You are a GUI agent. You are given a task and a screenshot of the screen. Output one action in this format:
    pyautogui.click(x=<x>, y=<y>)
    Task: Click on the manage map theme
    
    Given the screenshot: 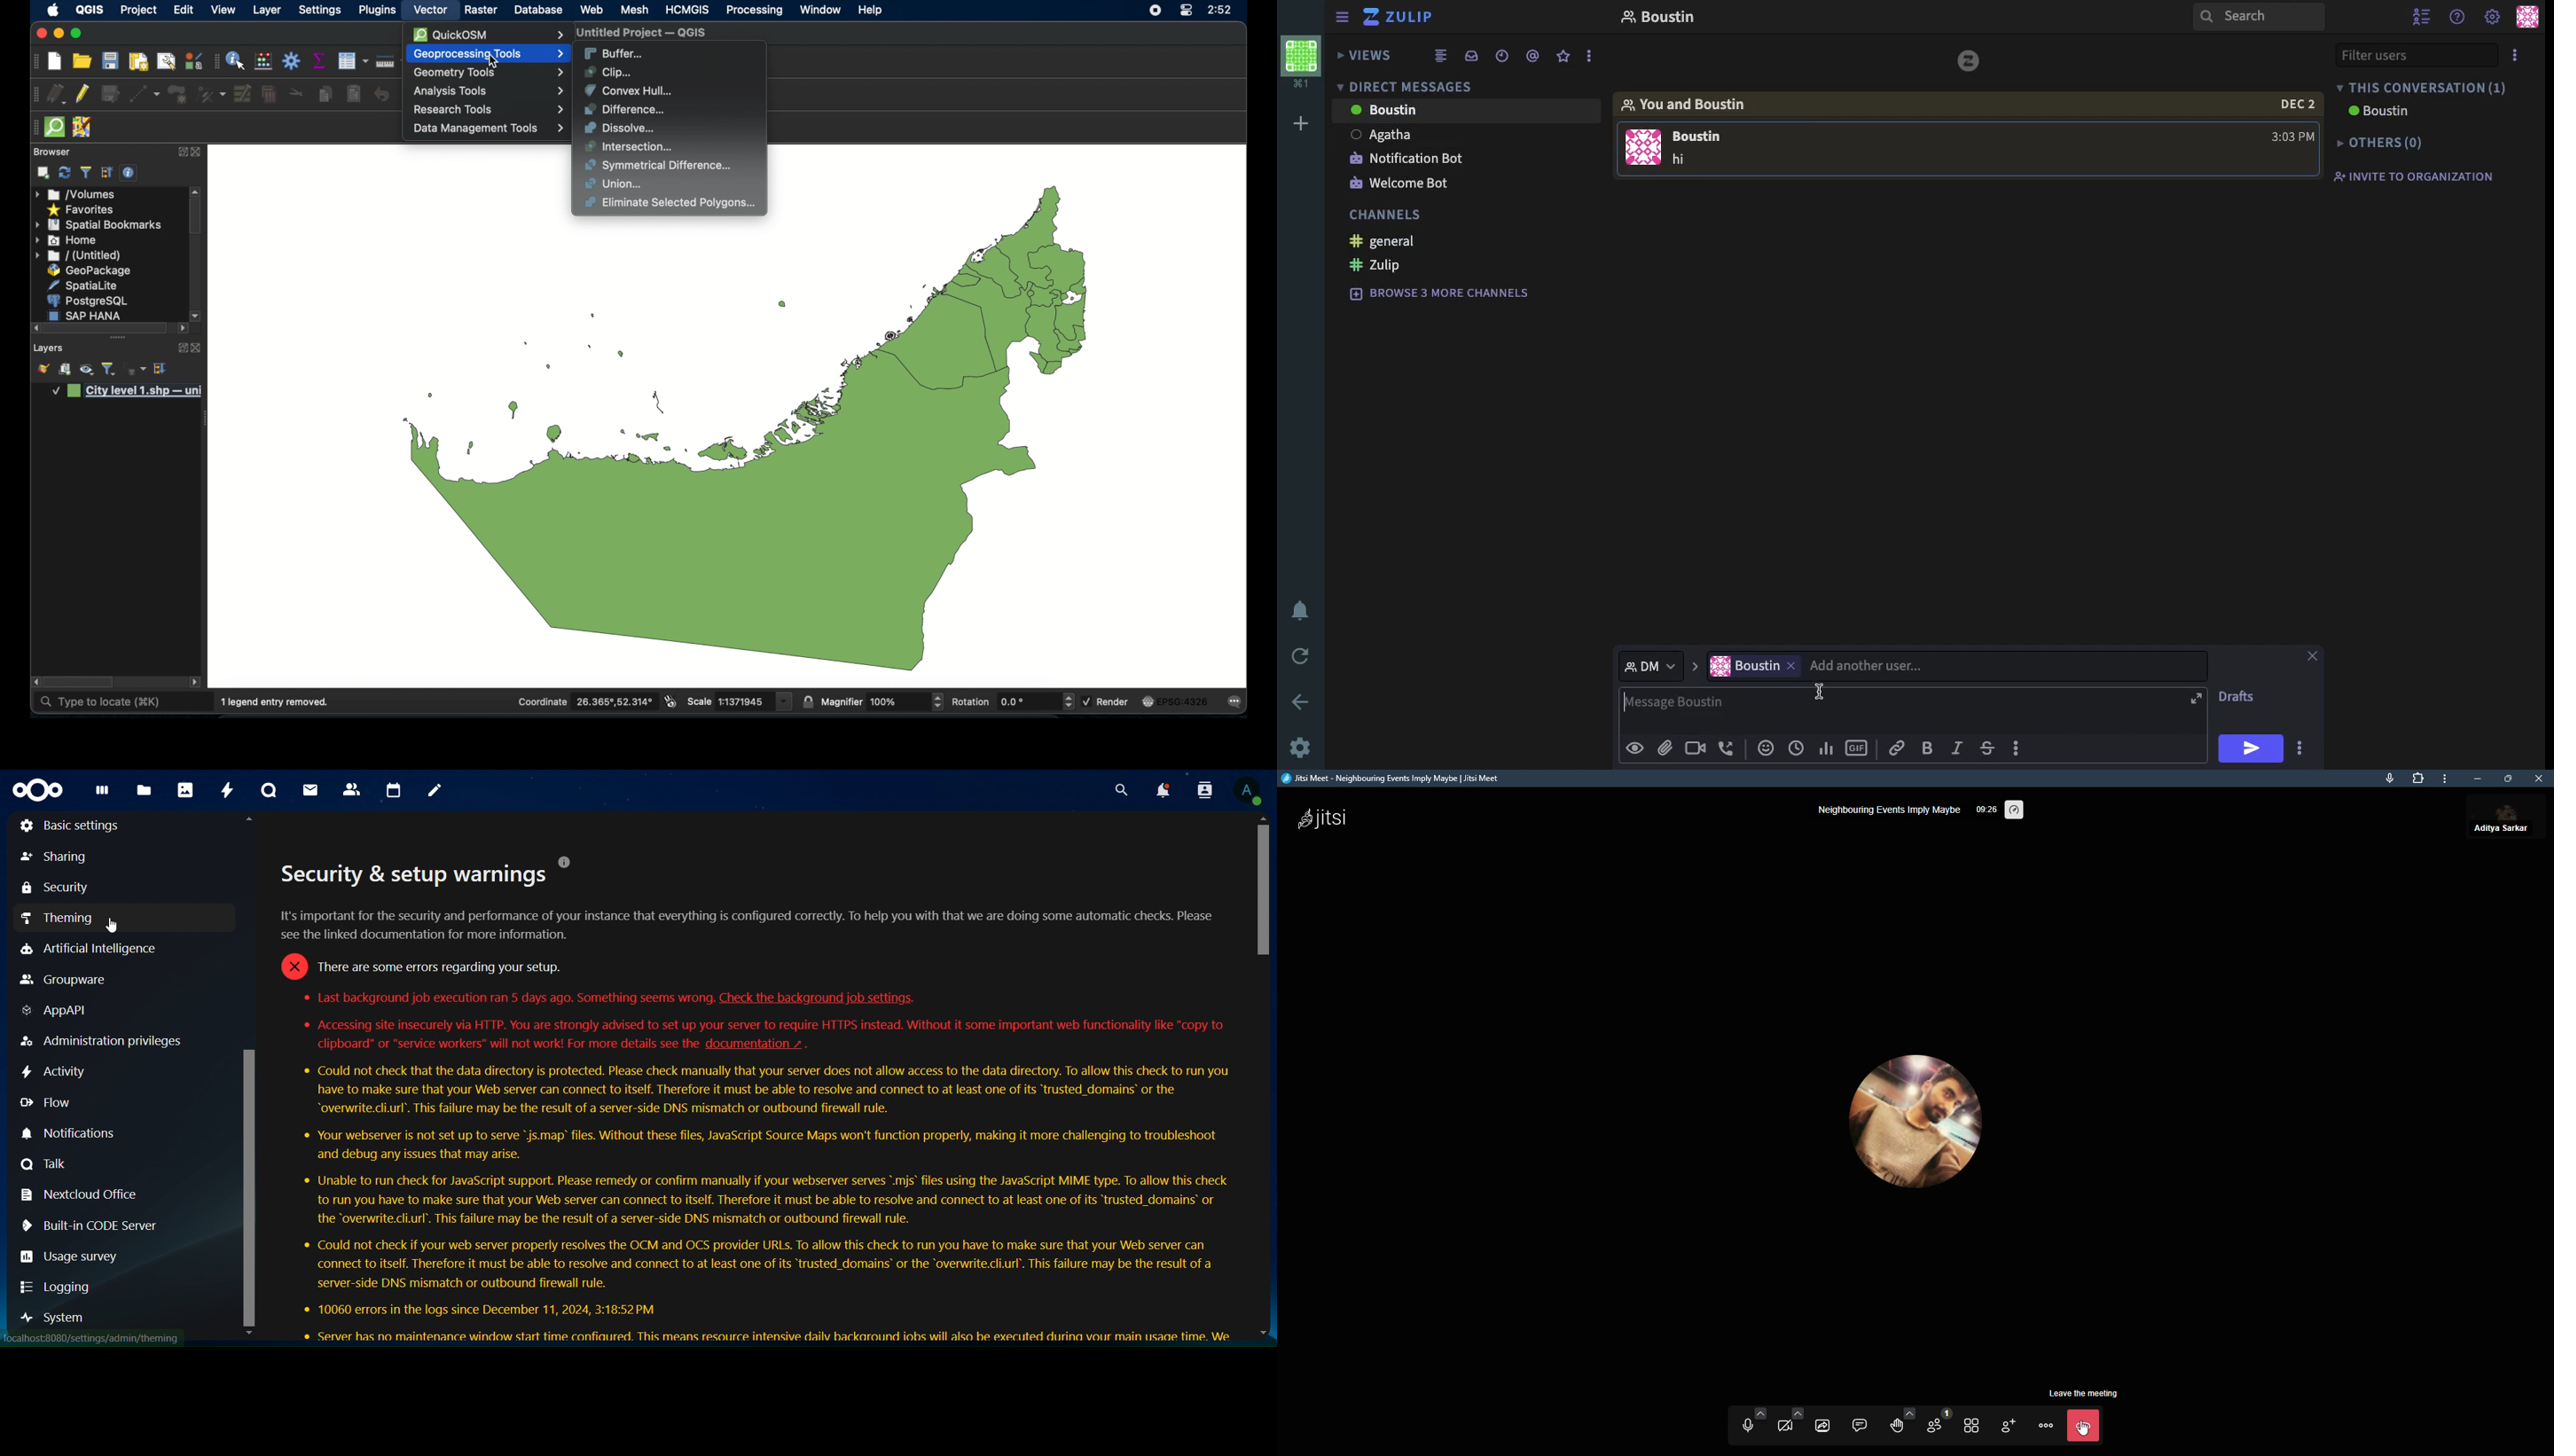 What is the action you would take?
    pyautogui.click(x=86, y=371)
    